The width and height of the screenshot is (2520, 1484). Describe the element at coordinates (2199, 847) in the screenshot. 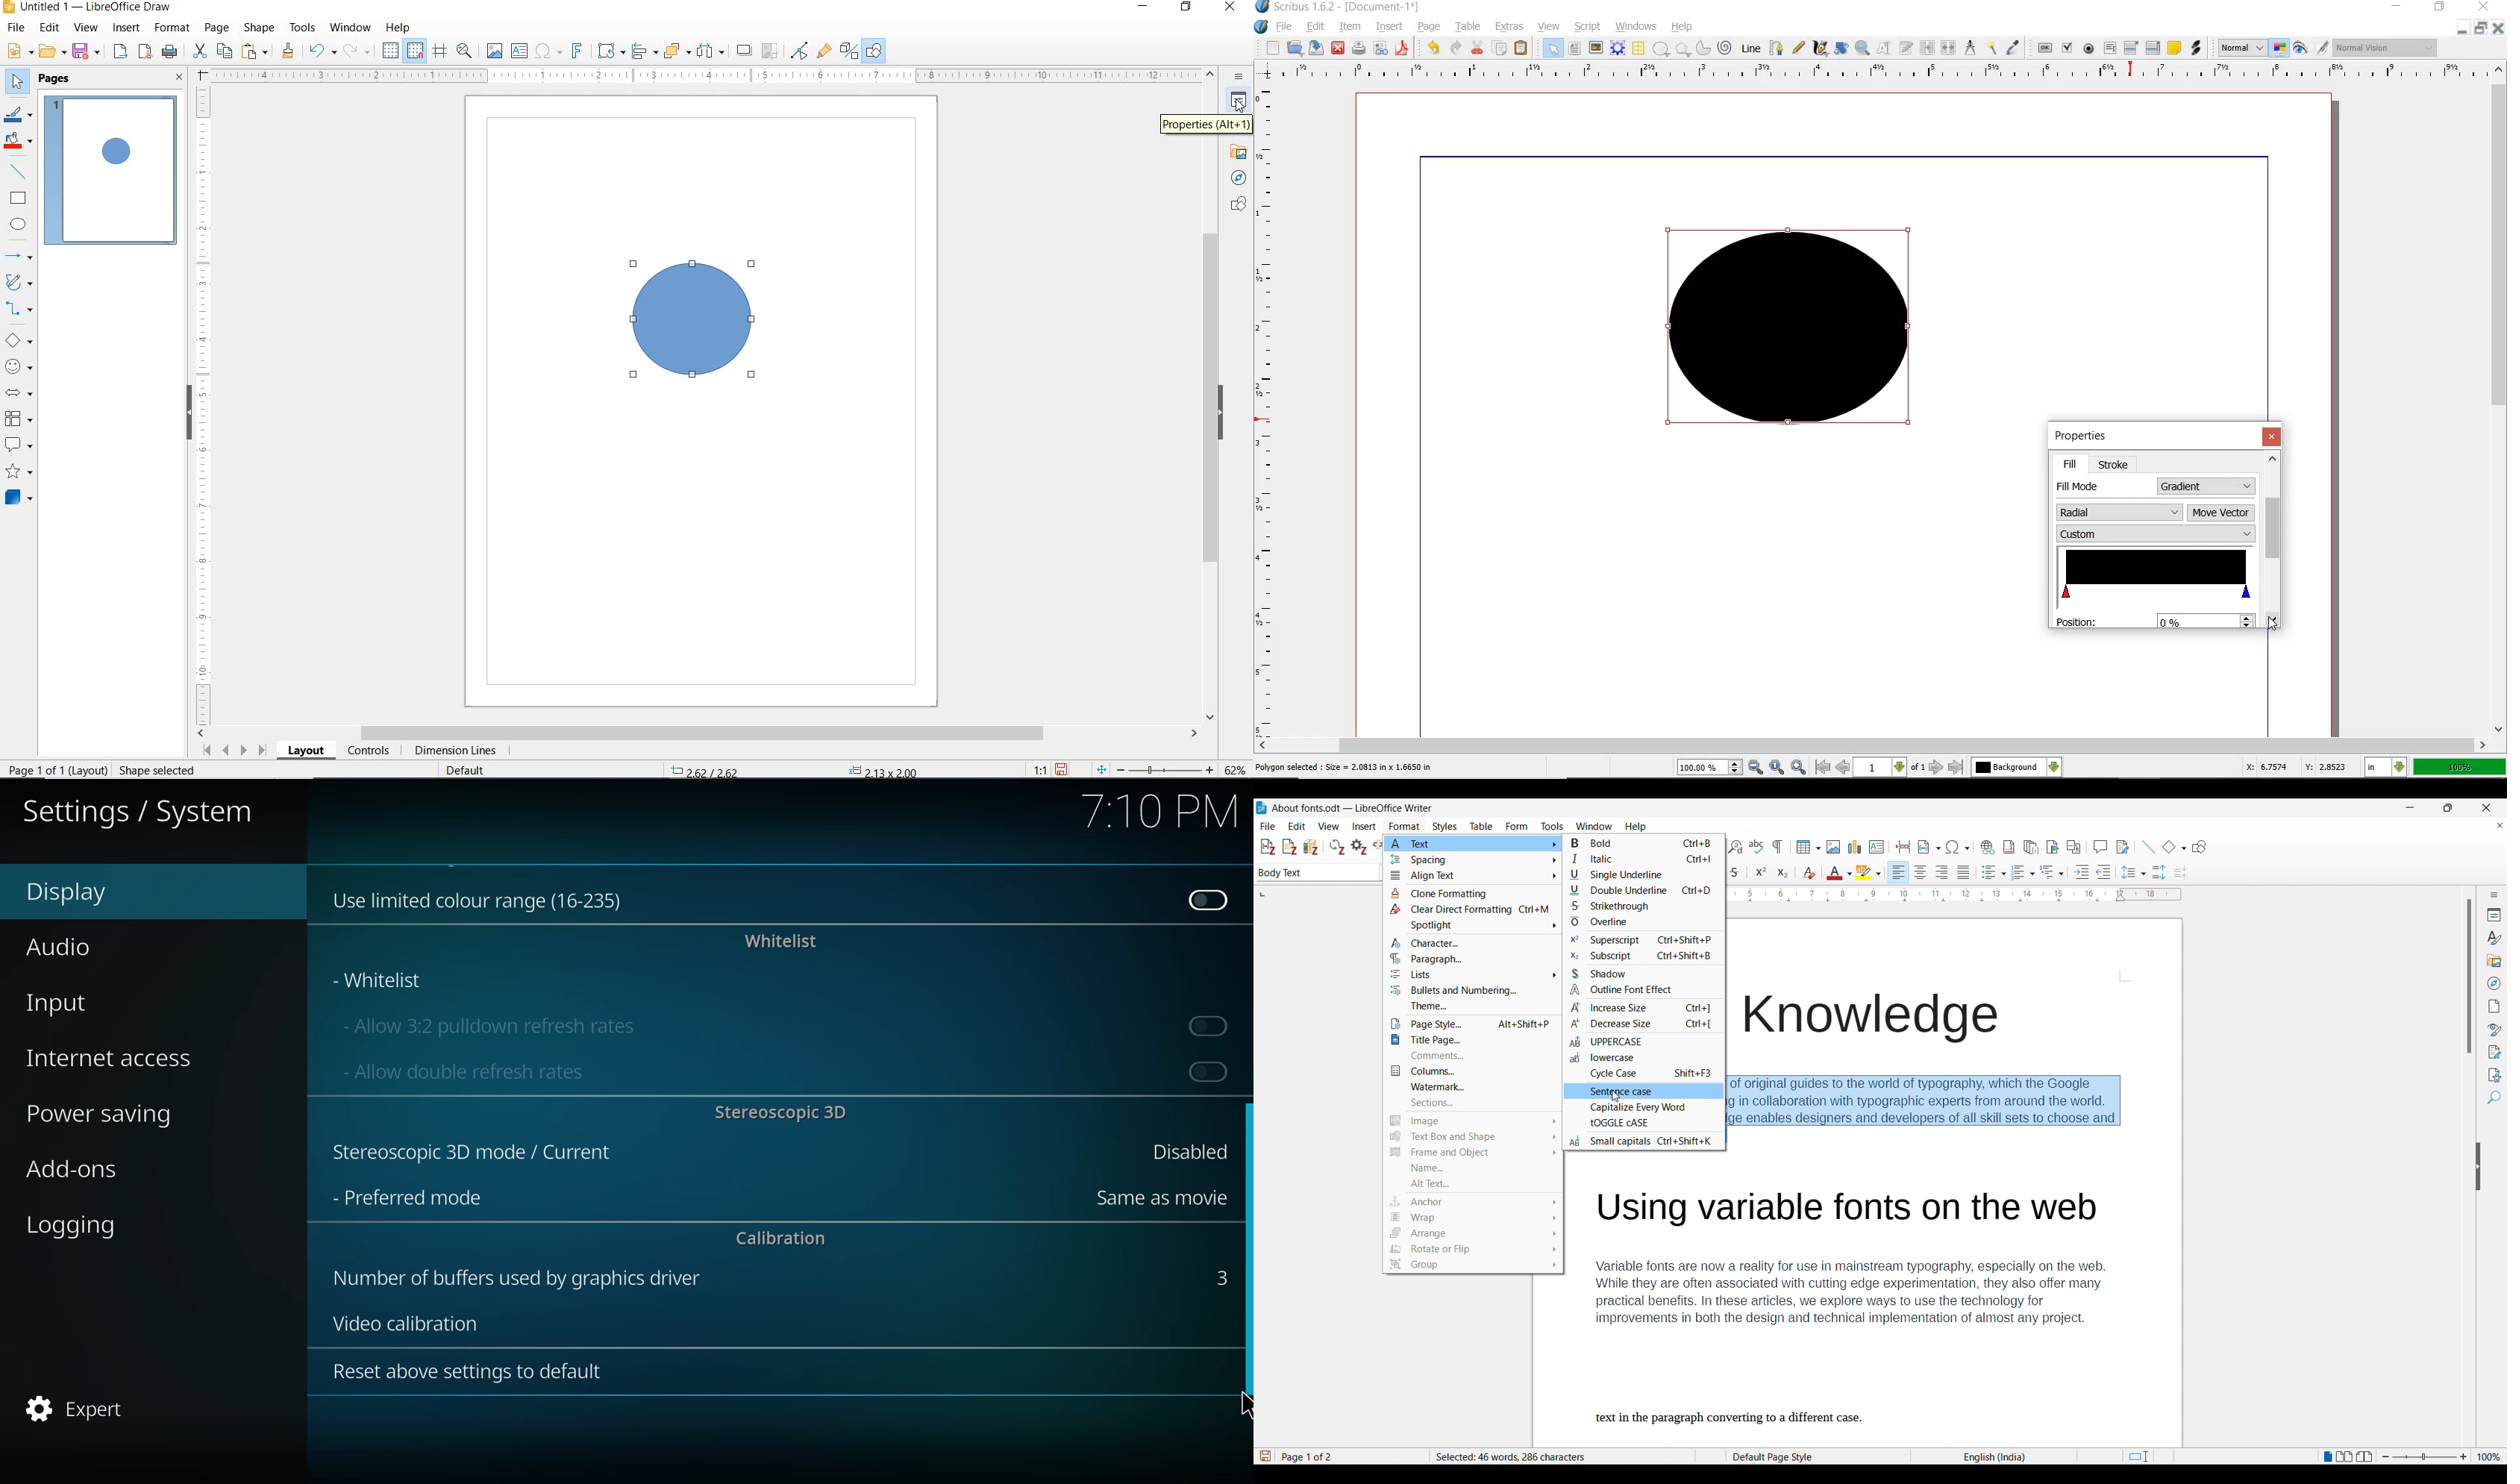

I see `Show draw functions` at that location.